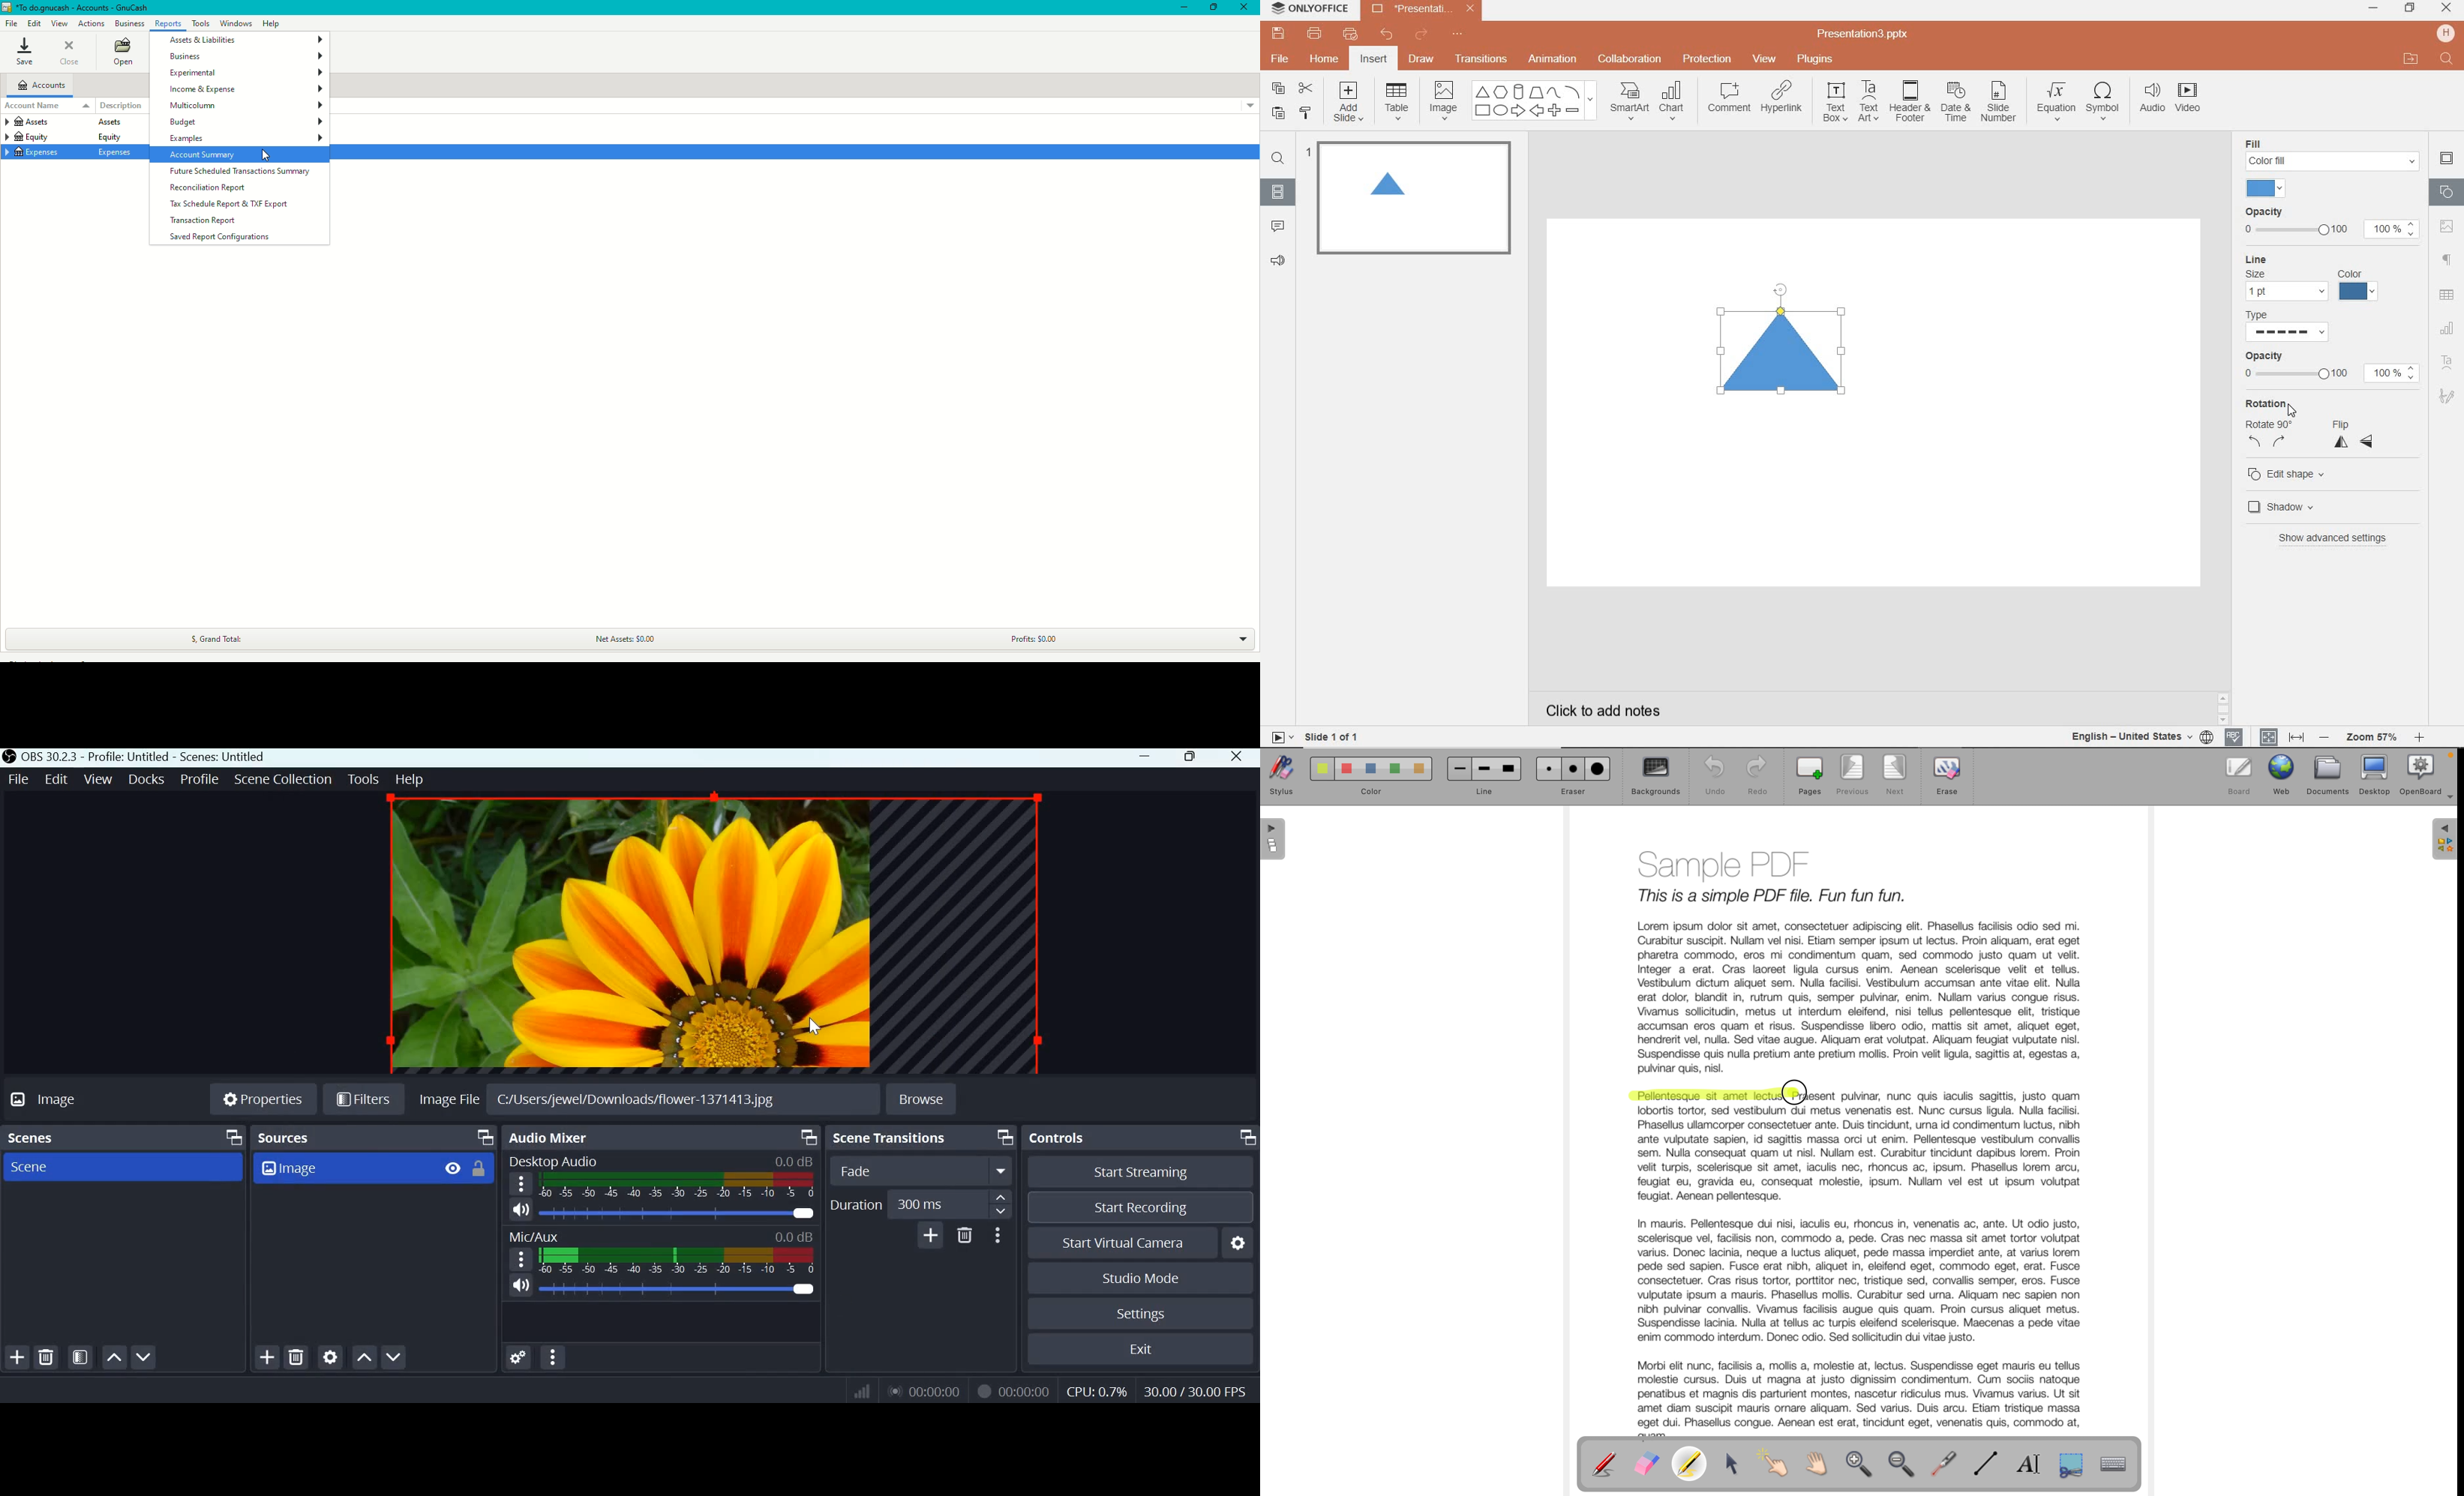 This screenshot has height=1512, width=2464. I want to click on increase, so click(1005, 1198).